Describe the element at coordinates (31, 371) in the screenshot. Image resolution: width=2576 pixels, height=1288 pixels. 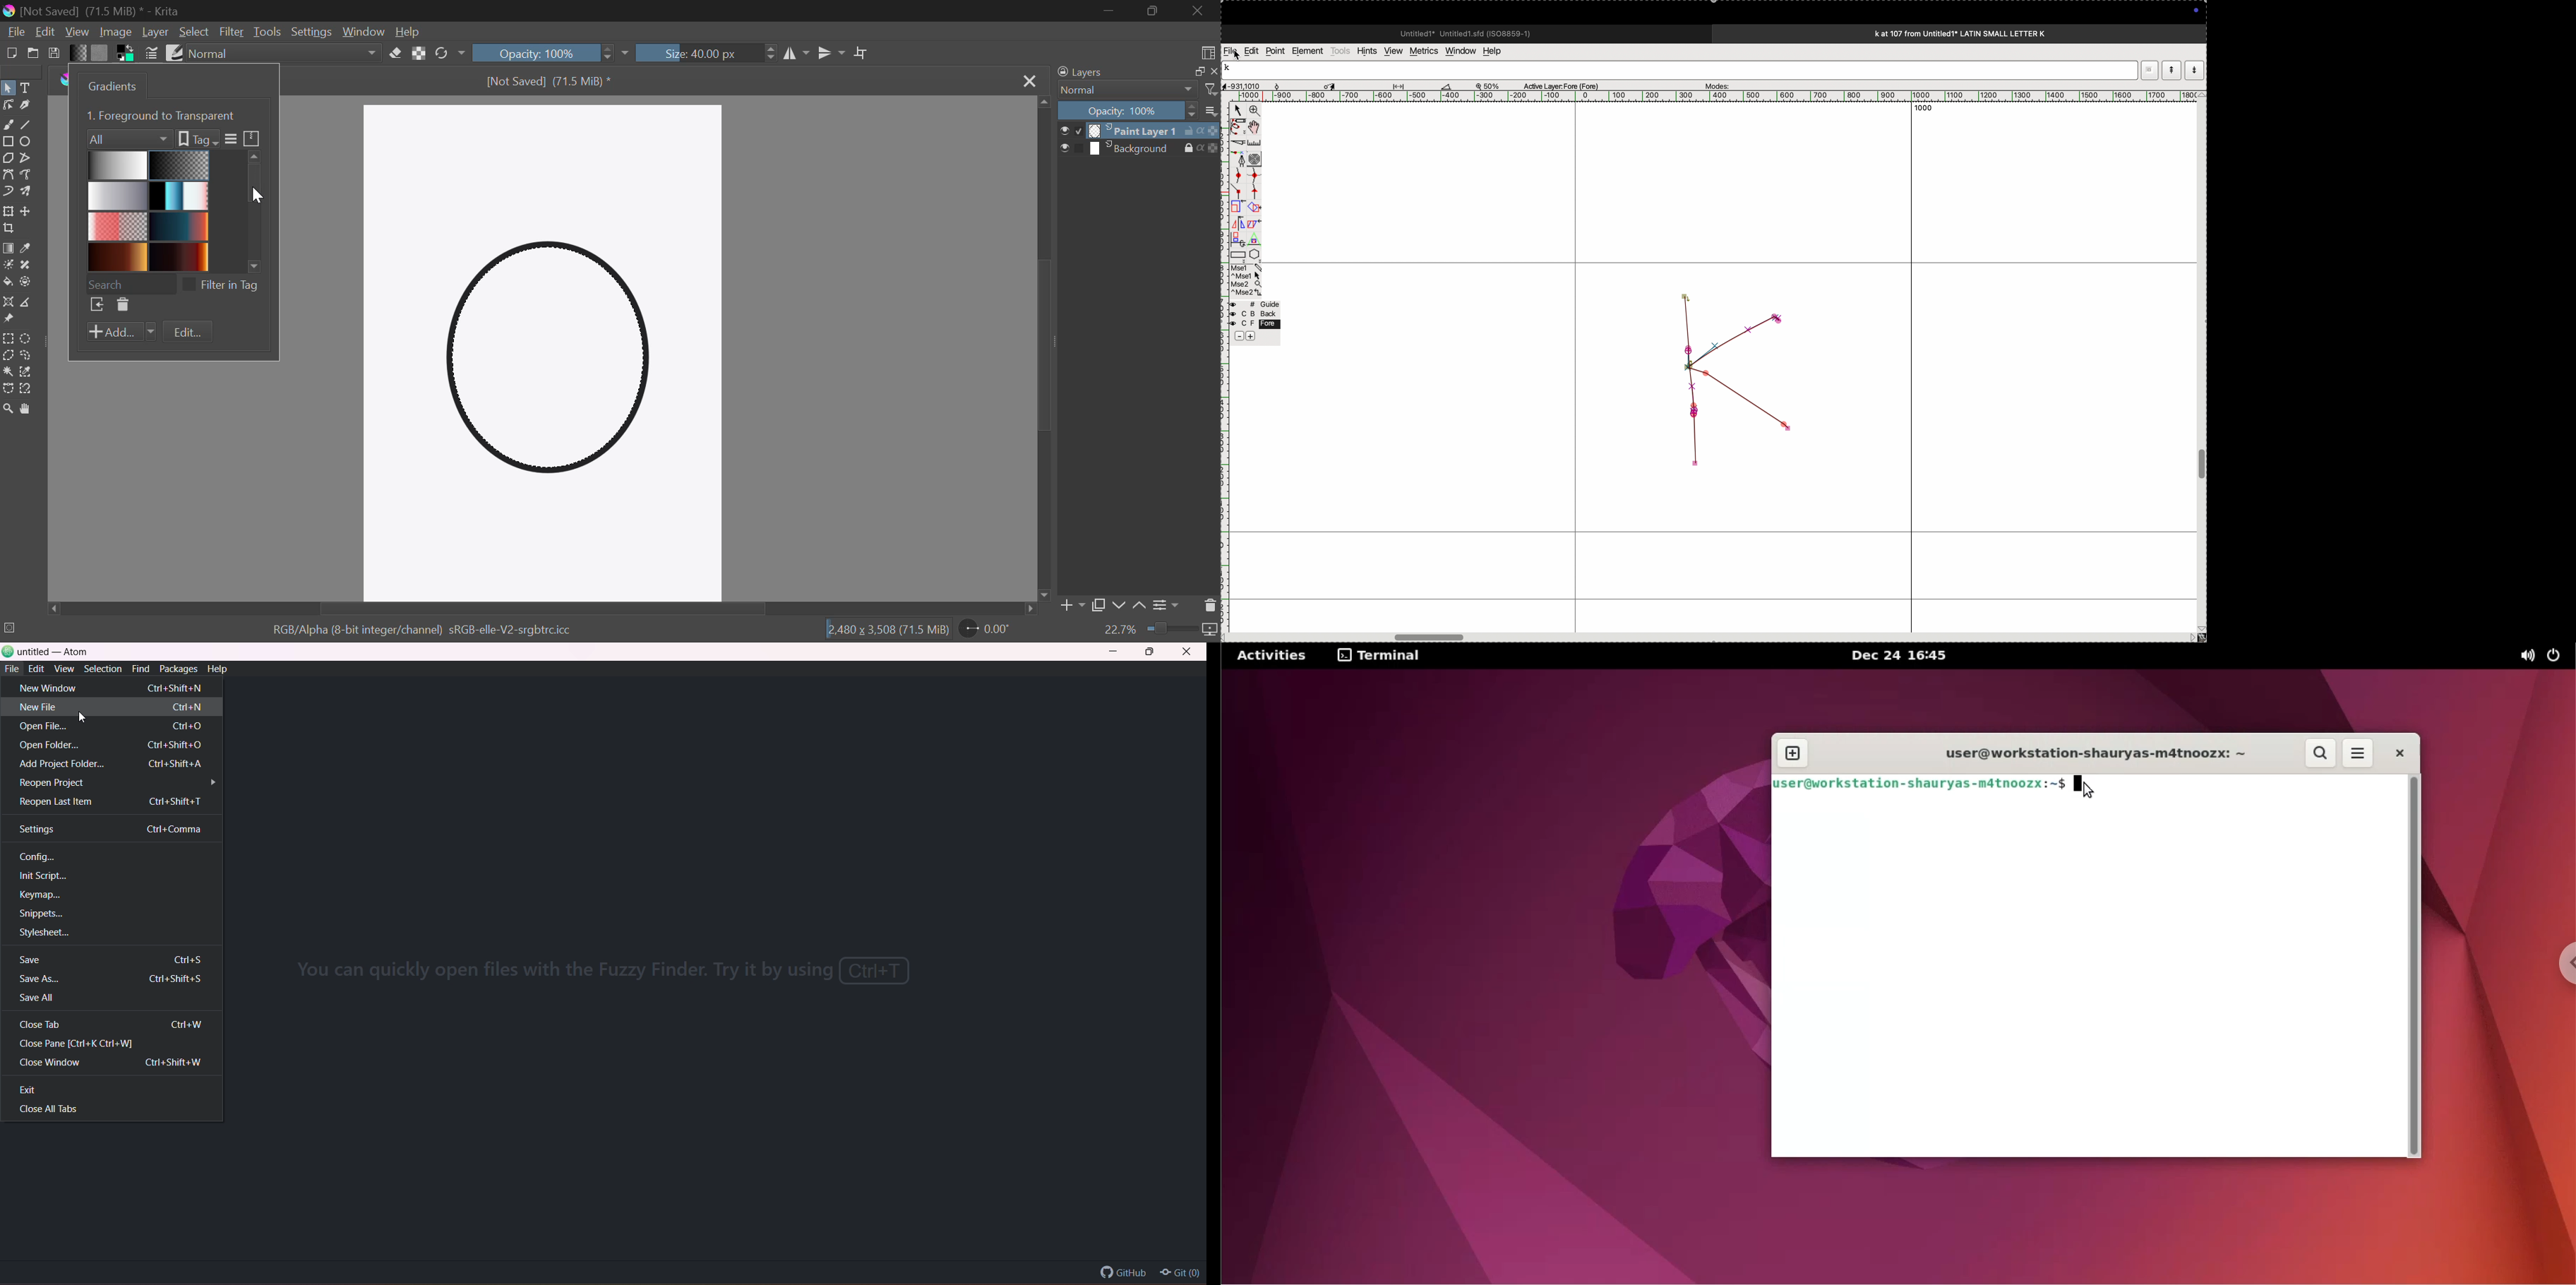
I see `Similar Color Selection` at that location.